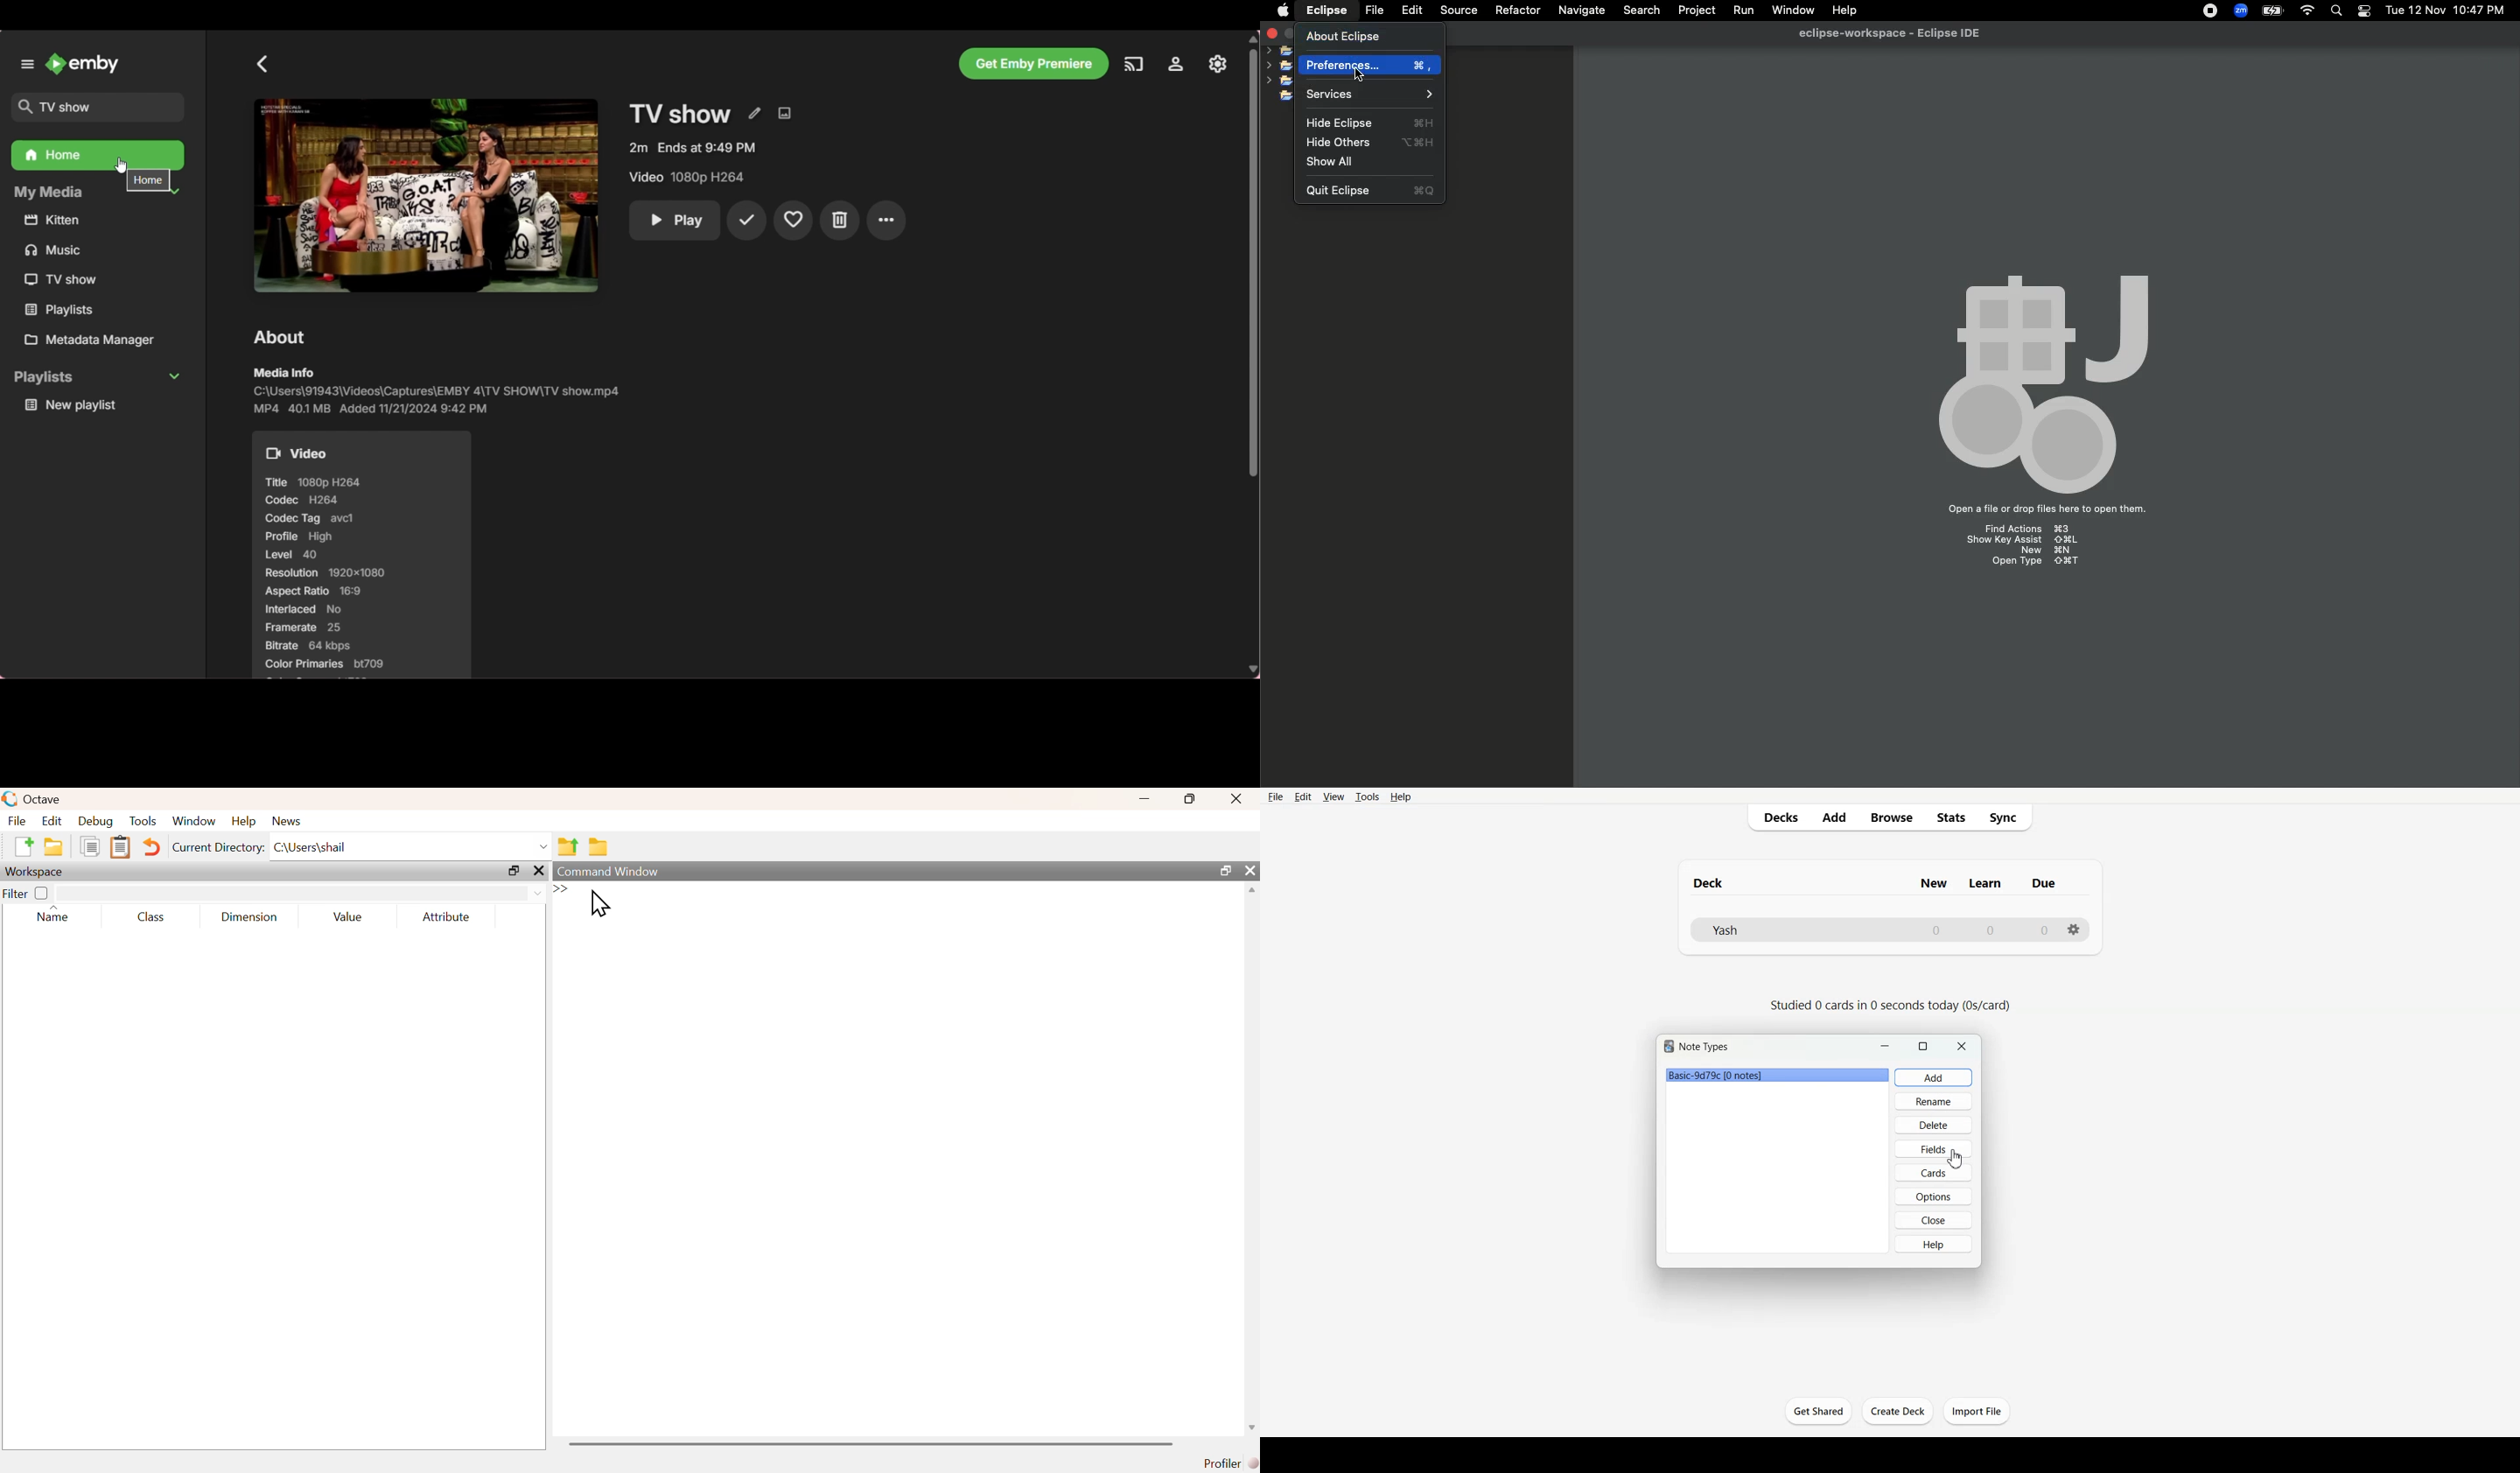 Image resolution: width=2520 pixels, height=1484 pixels. Describe the element at coordinates (18, 821) in the screenshot. I see `File` at that location.